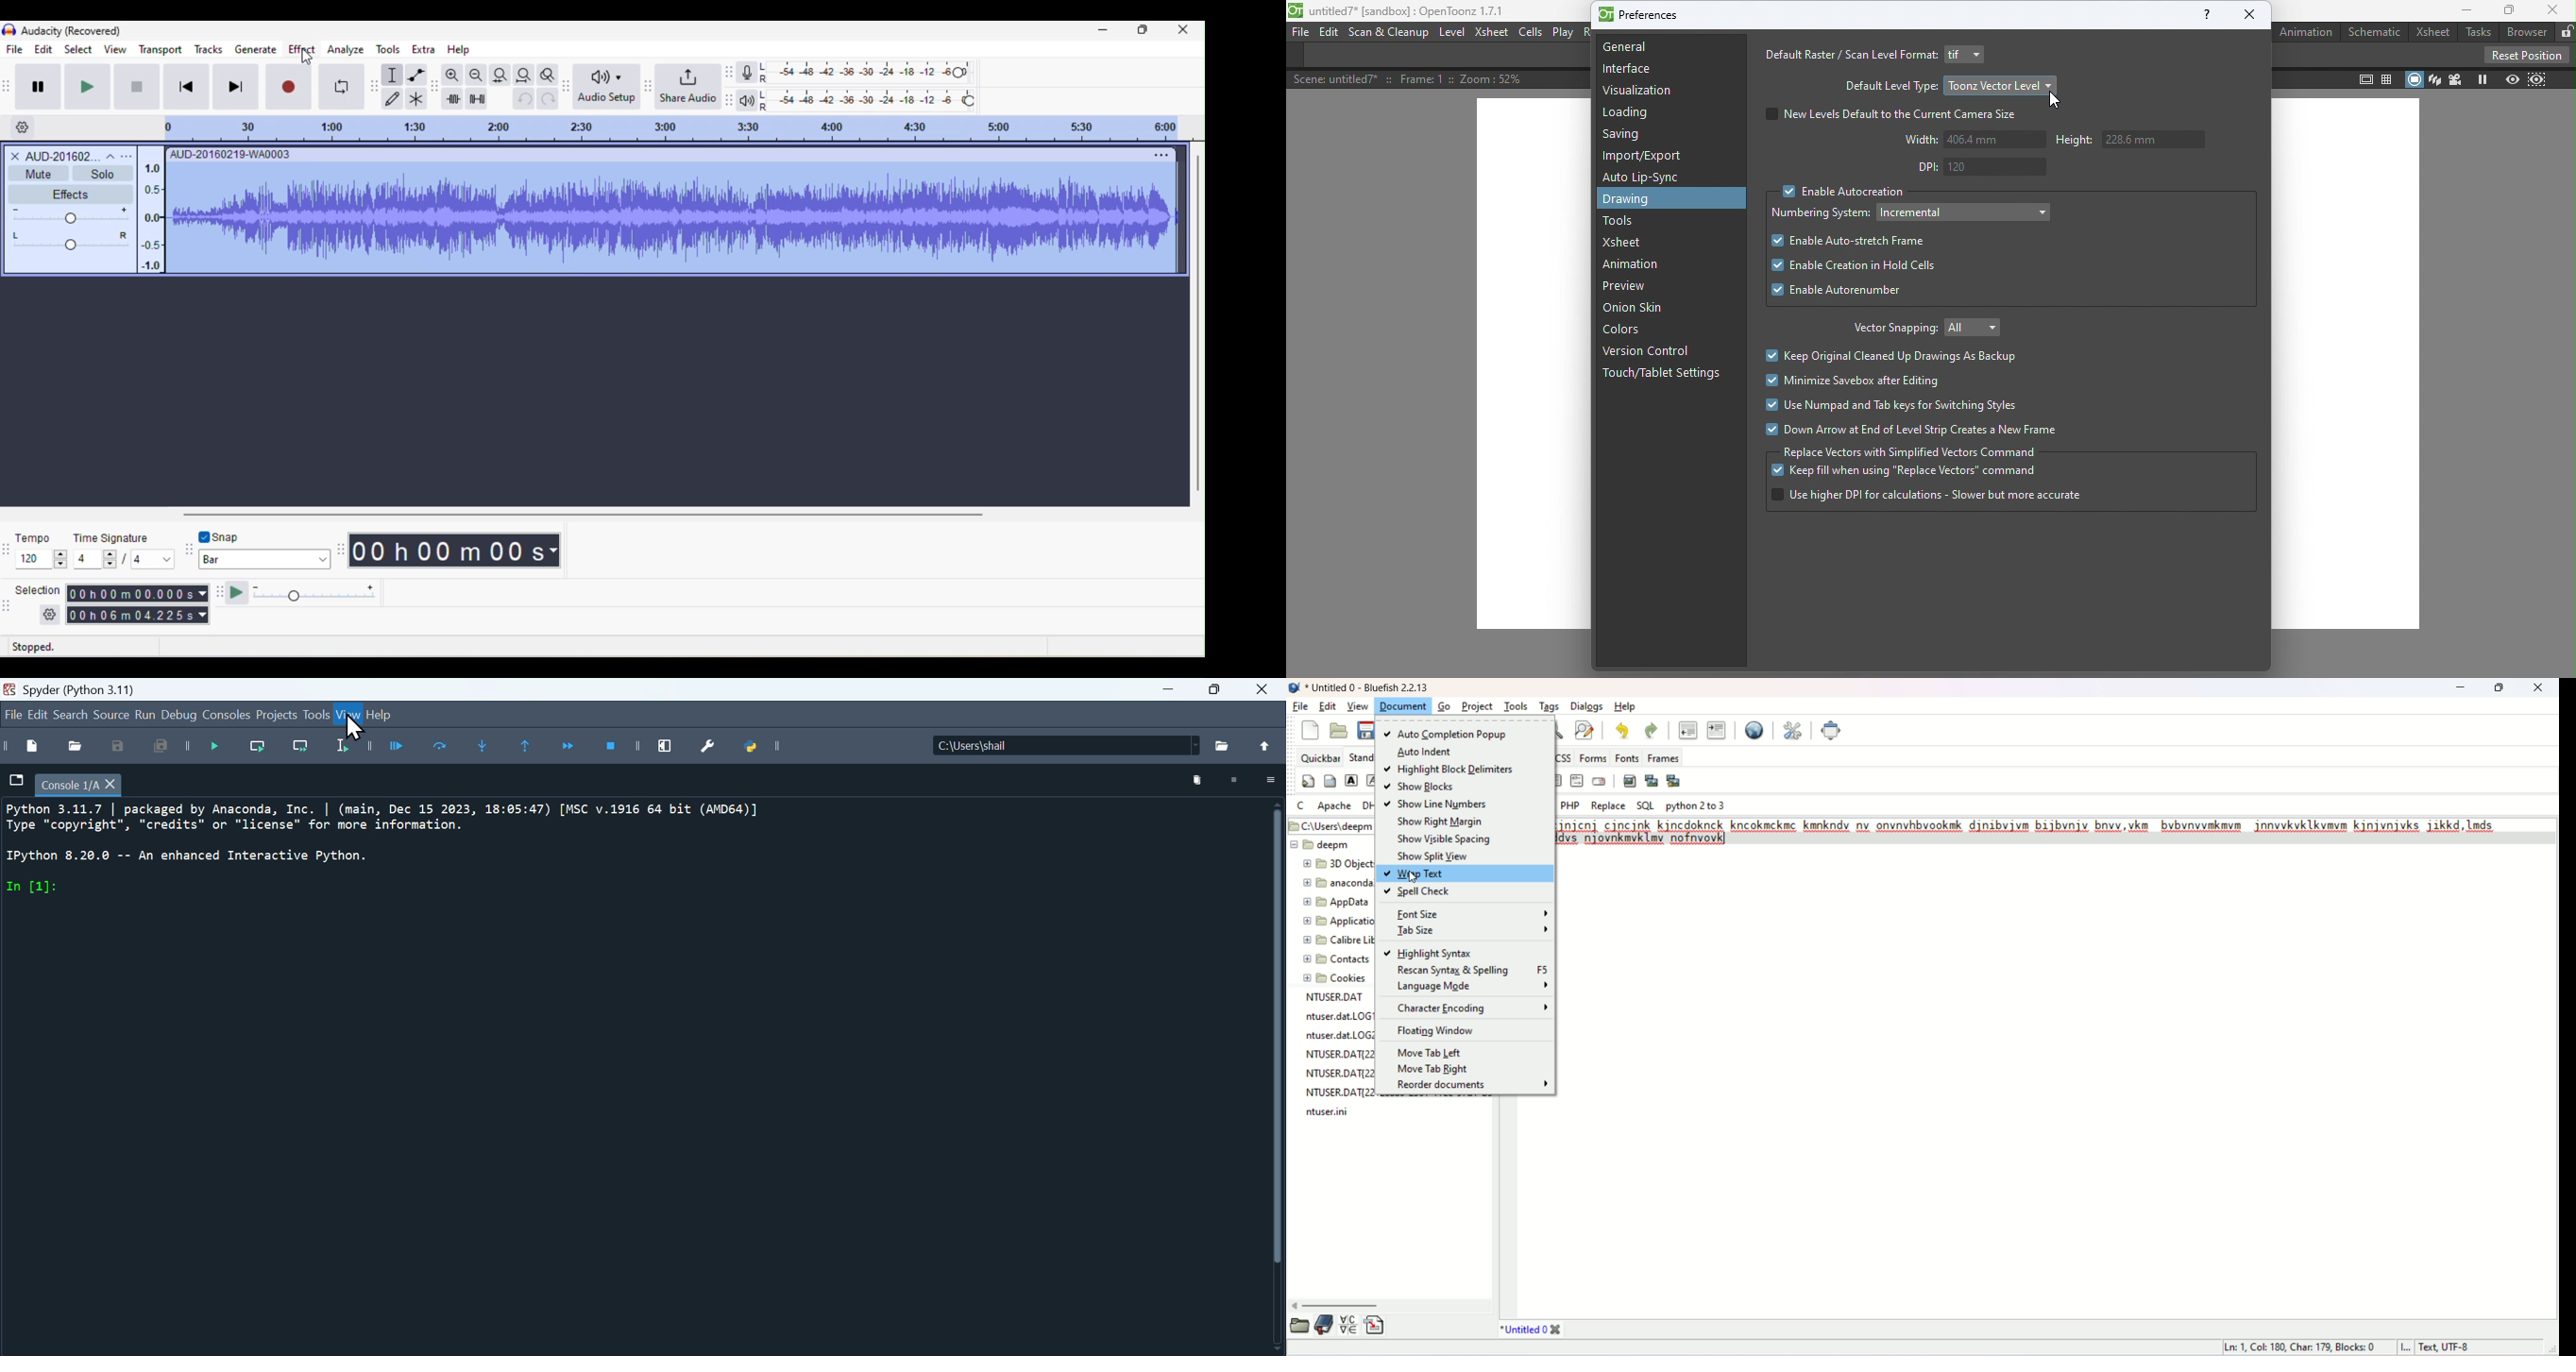  I want to click on bar, so click(264, 560).